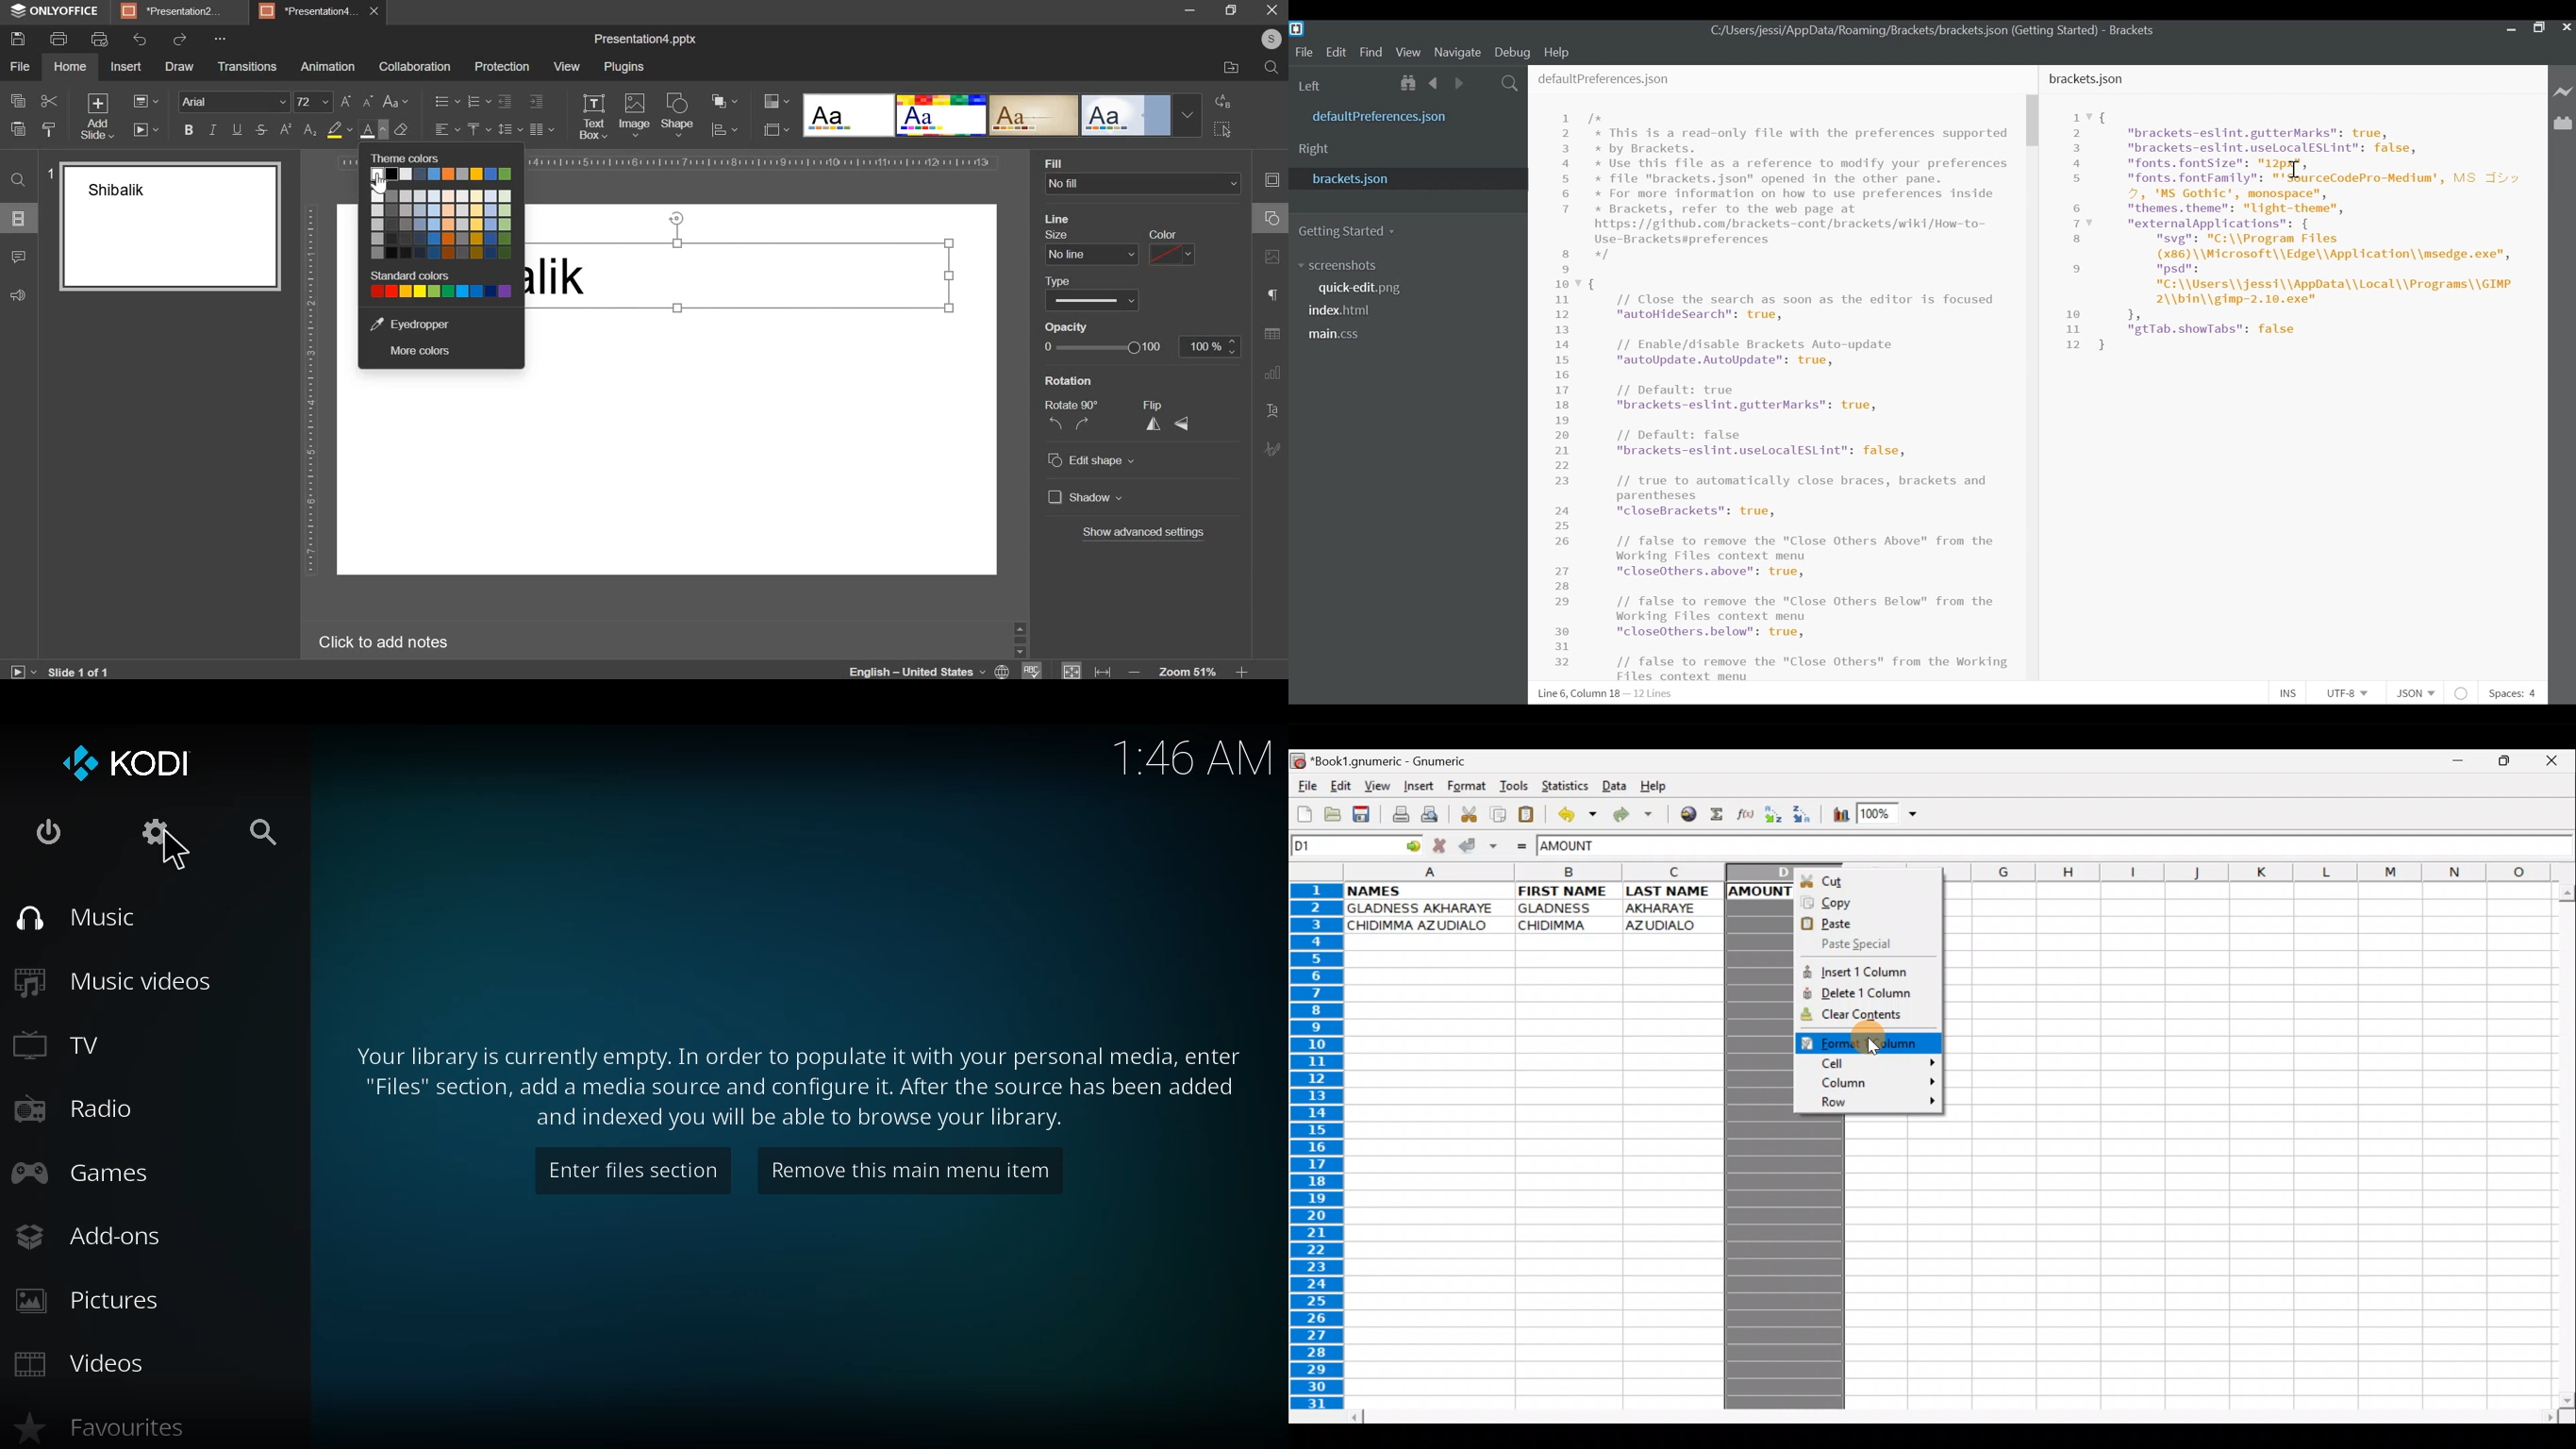 This screenshot has height=1456, width=2576. What do you see at coordinates (372, 131) in the screenshot?
I see `text color` at bounding box center [372, 131].